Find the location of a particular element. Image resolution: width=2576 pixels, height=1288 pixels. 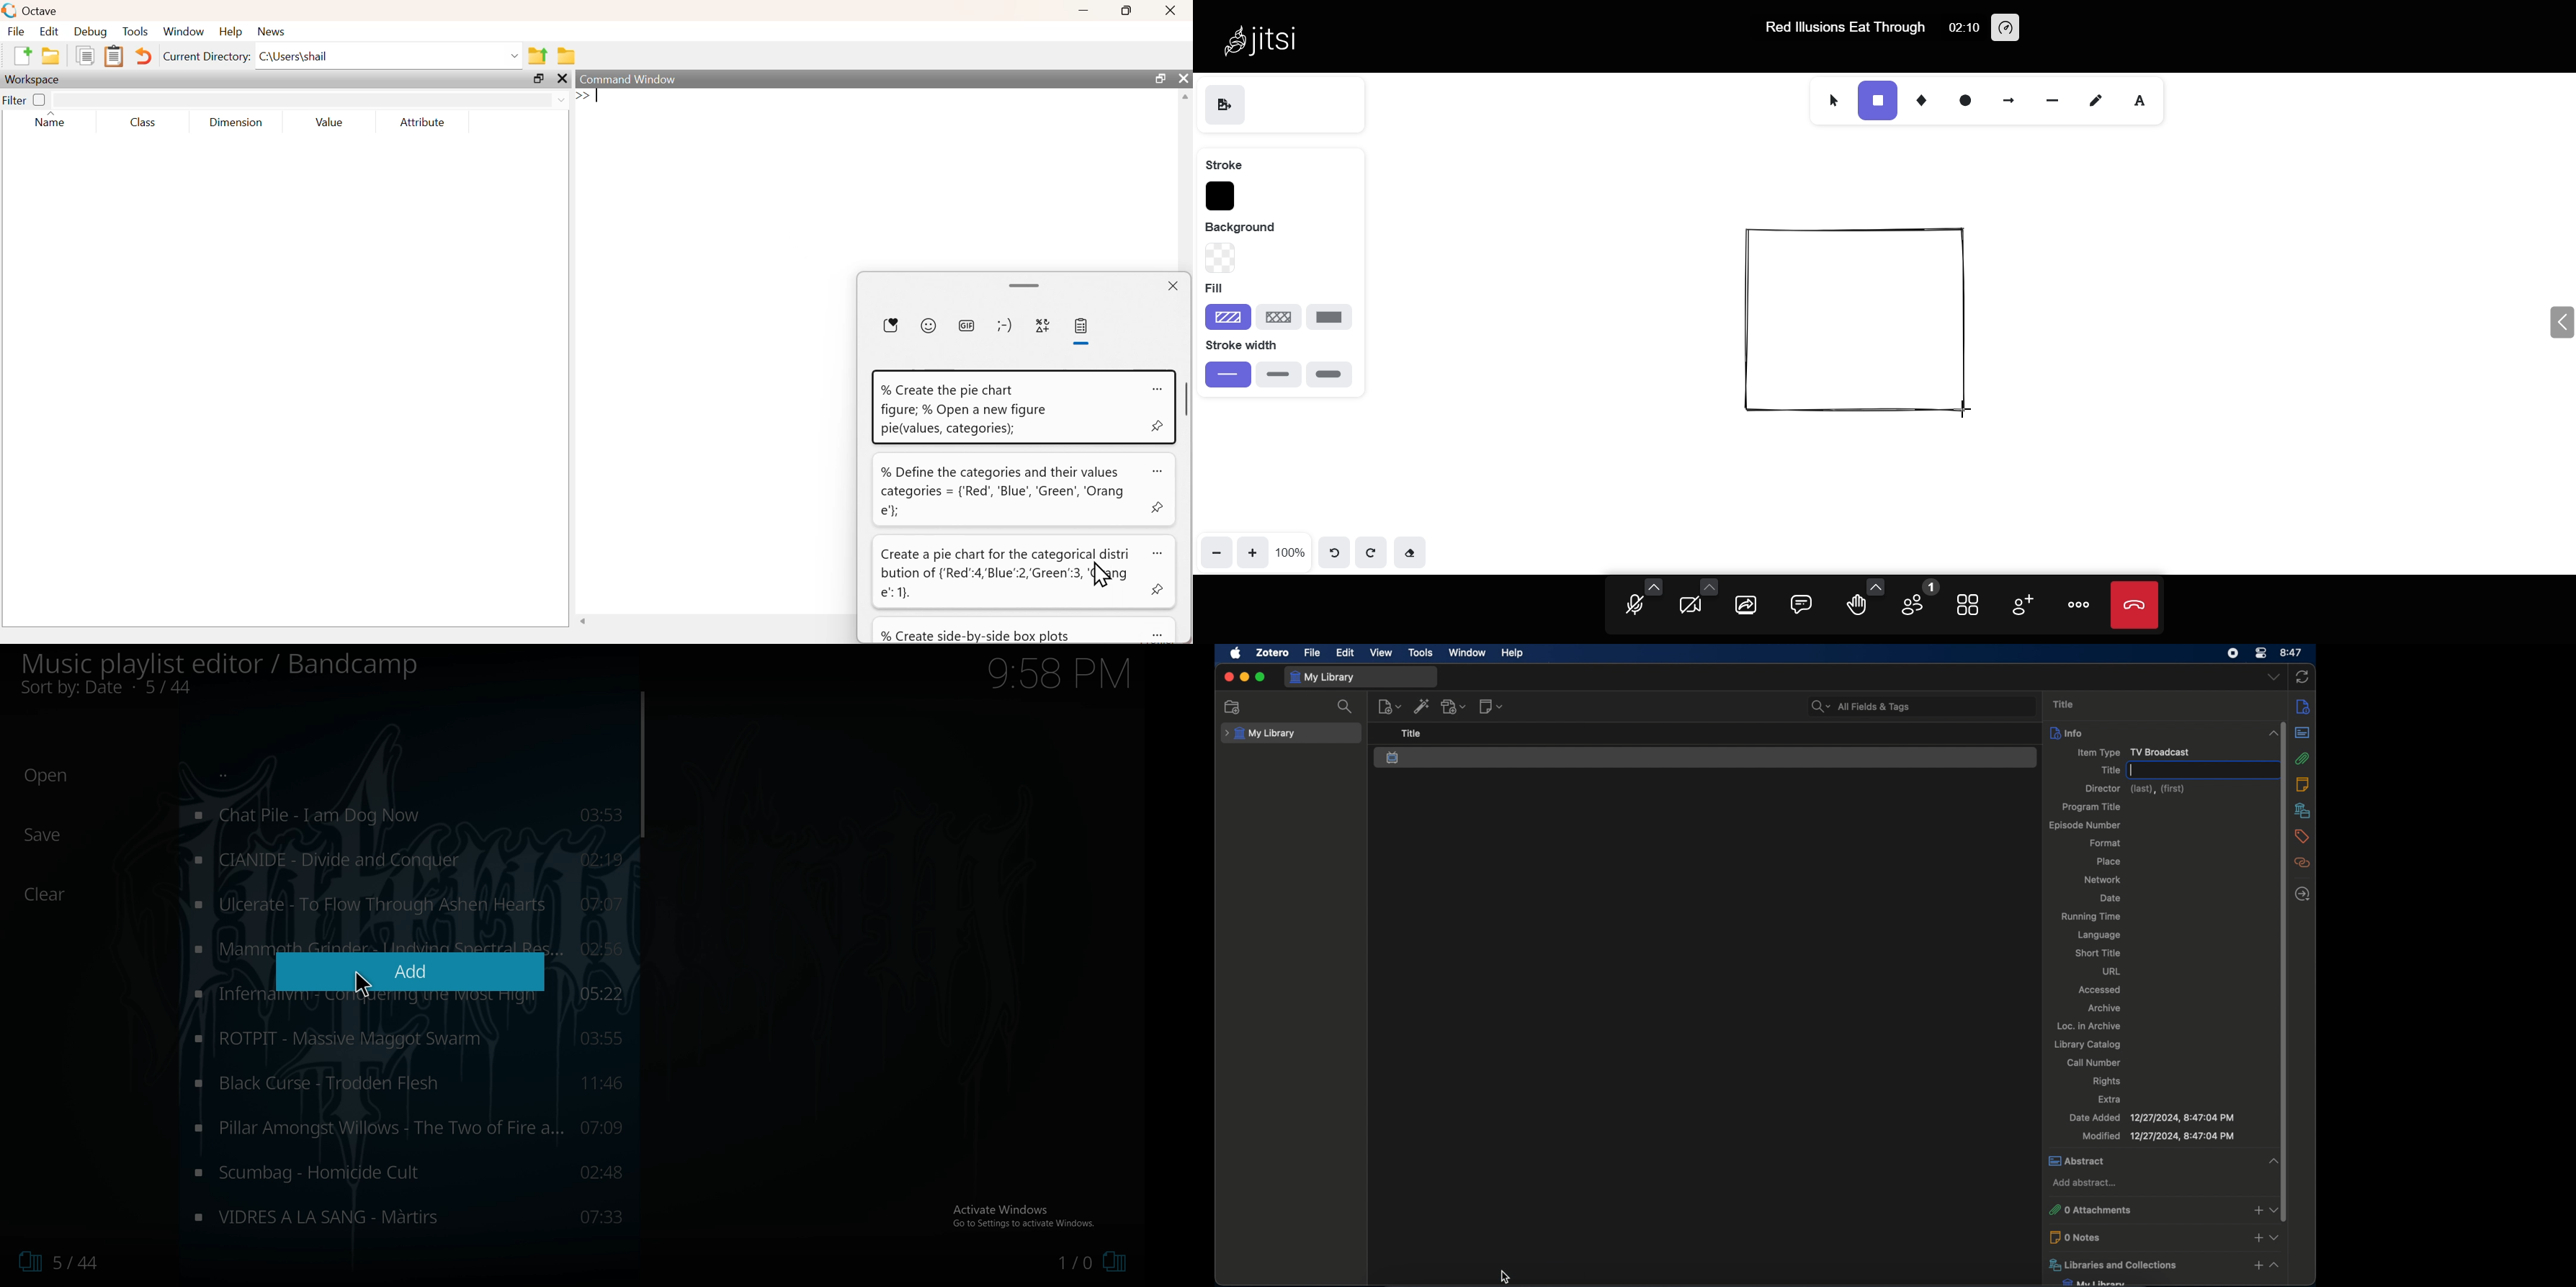

add is located at coordinates (409, 972).